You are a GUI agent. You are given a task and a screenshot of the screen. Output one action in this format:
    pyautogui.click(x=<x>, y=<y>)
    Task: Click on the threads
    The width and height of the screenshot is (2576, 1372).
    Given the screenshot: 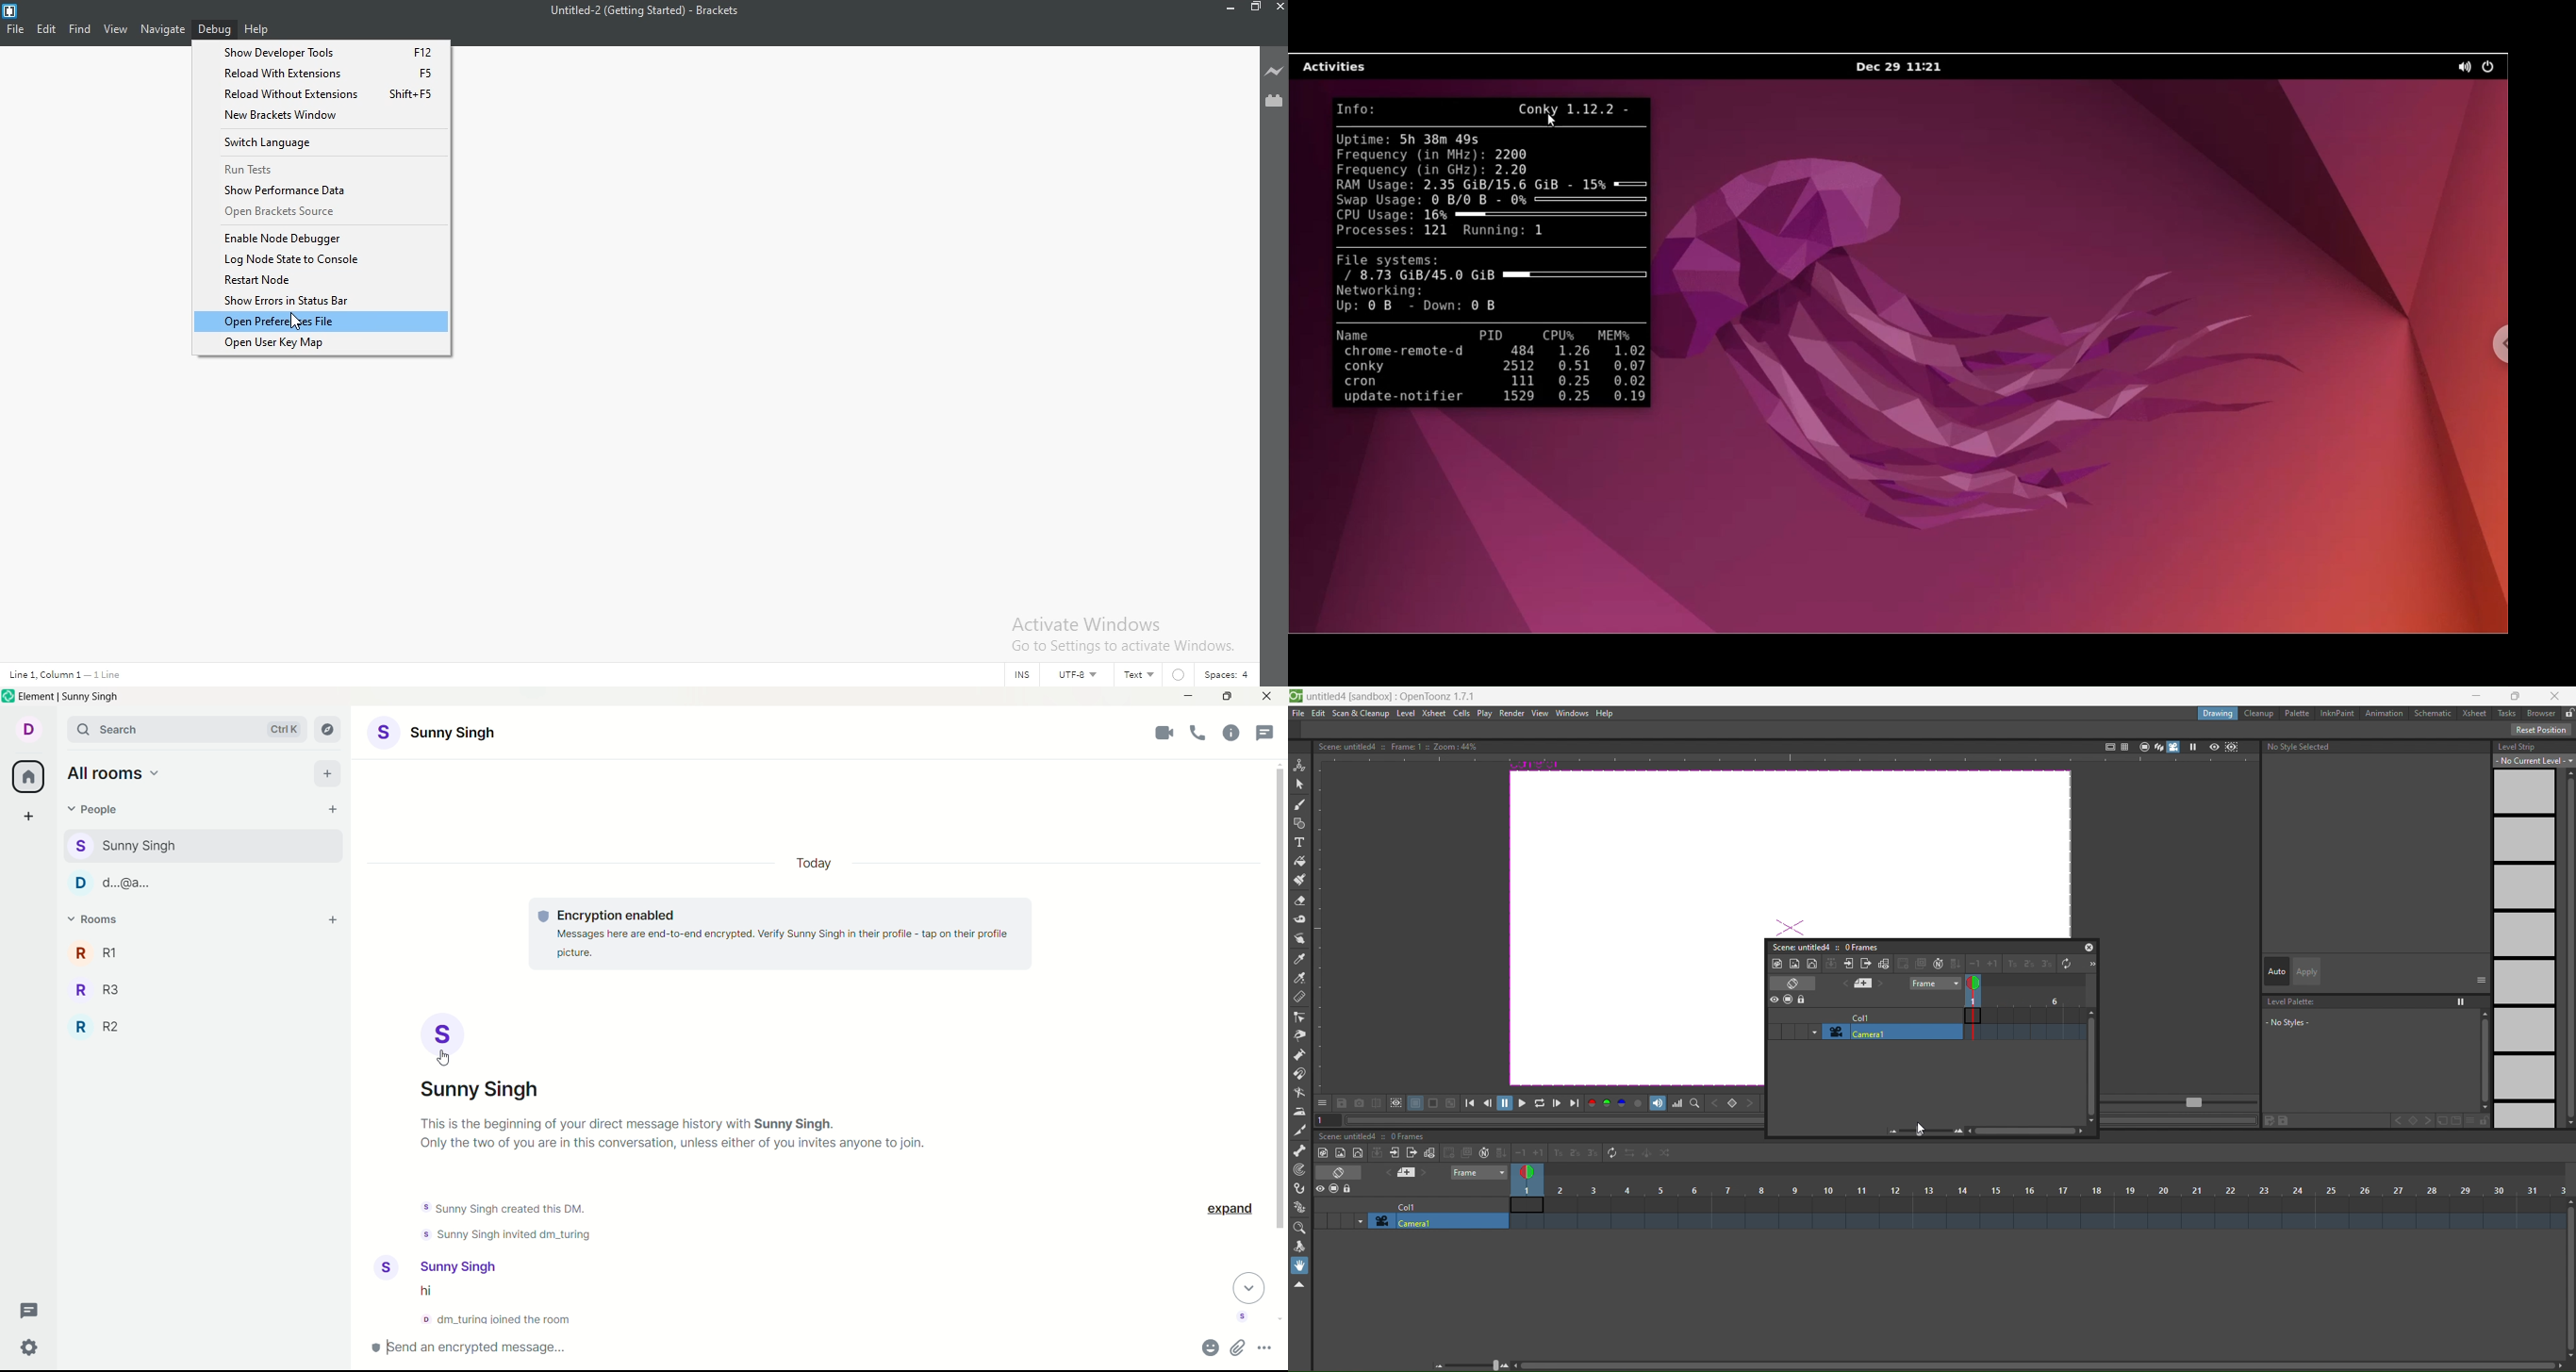 What is the action you would take?
    pyautogui.click(x=30, y=1312)
    